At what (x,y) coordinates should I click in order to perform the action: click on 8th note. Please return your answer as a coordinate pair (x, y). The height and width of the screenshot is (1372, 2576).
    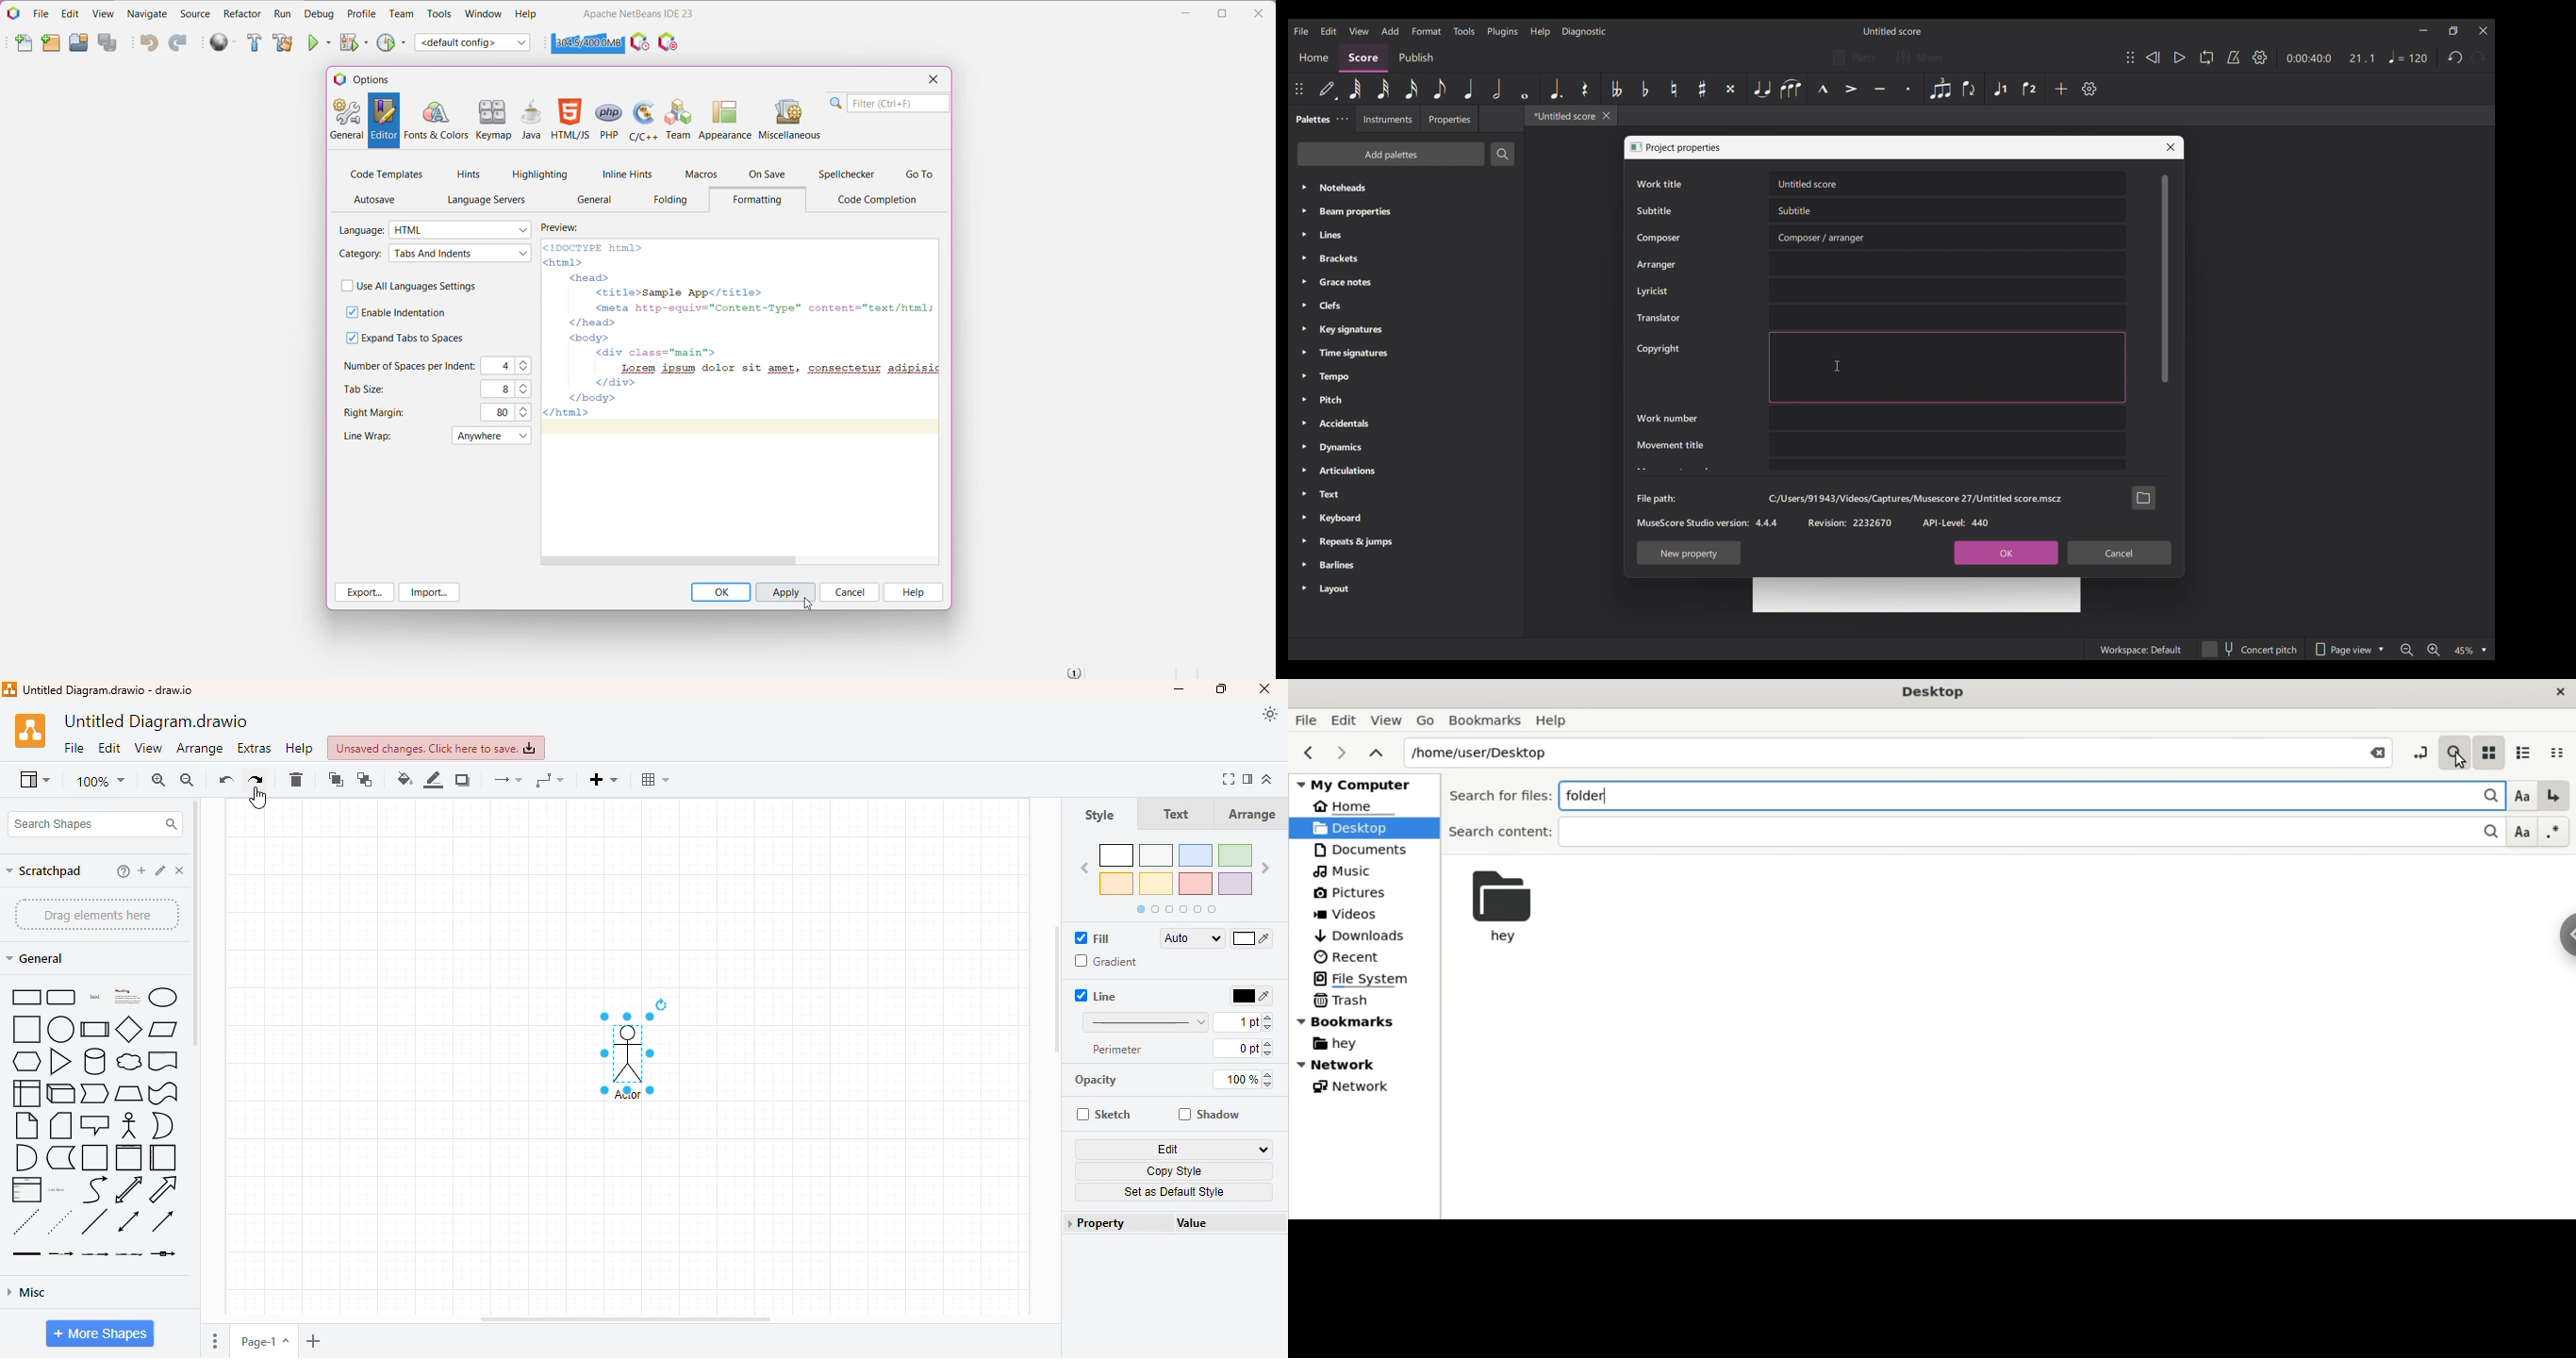
    Looking at the image, I should click on (1439, 89).